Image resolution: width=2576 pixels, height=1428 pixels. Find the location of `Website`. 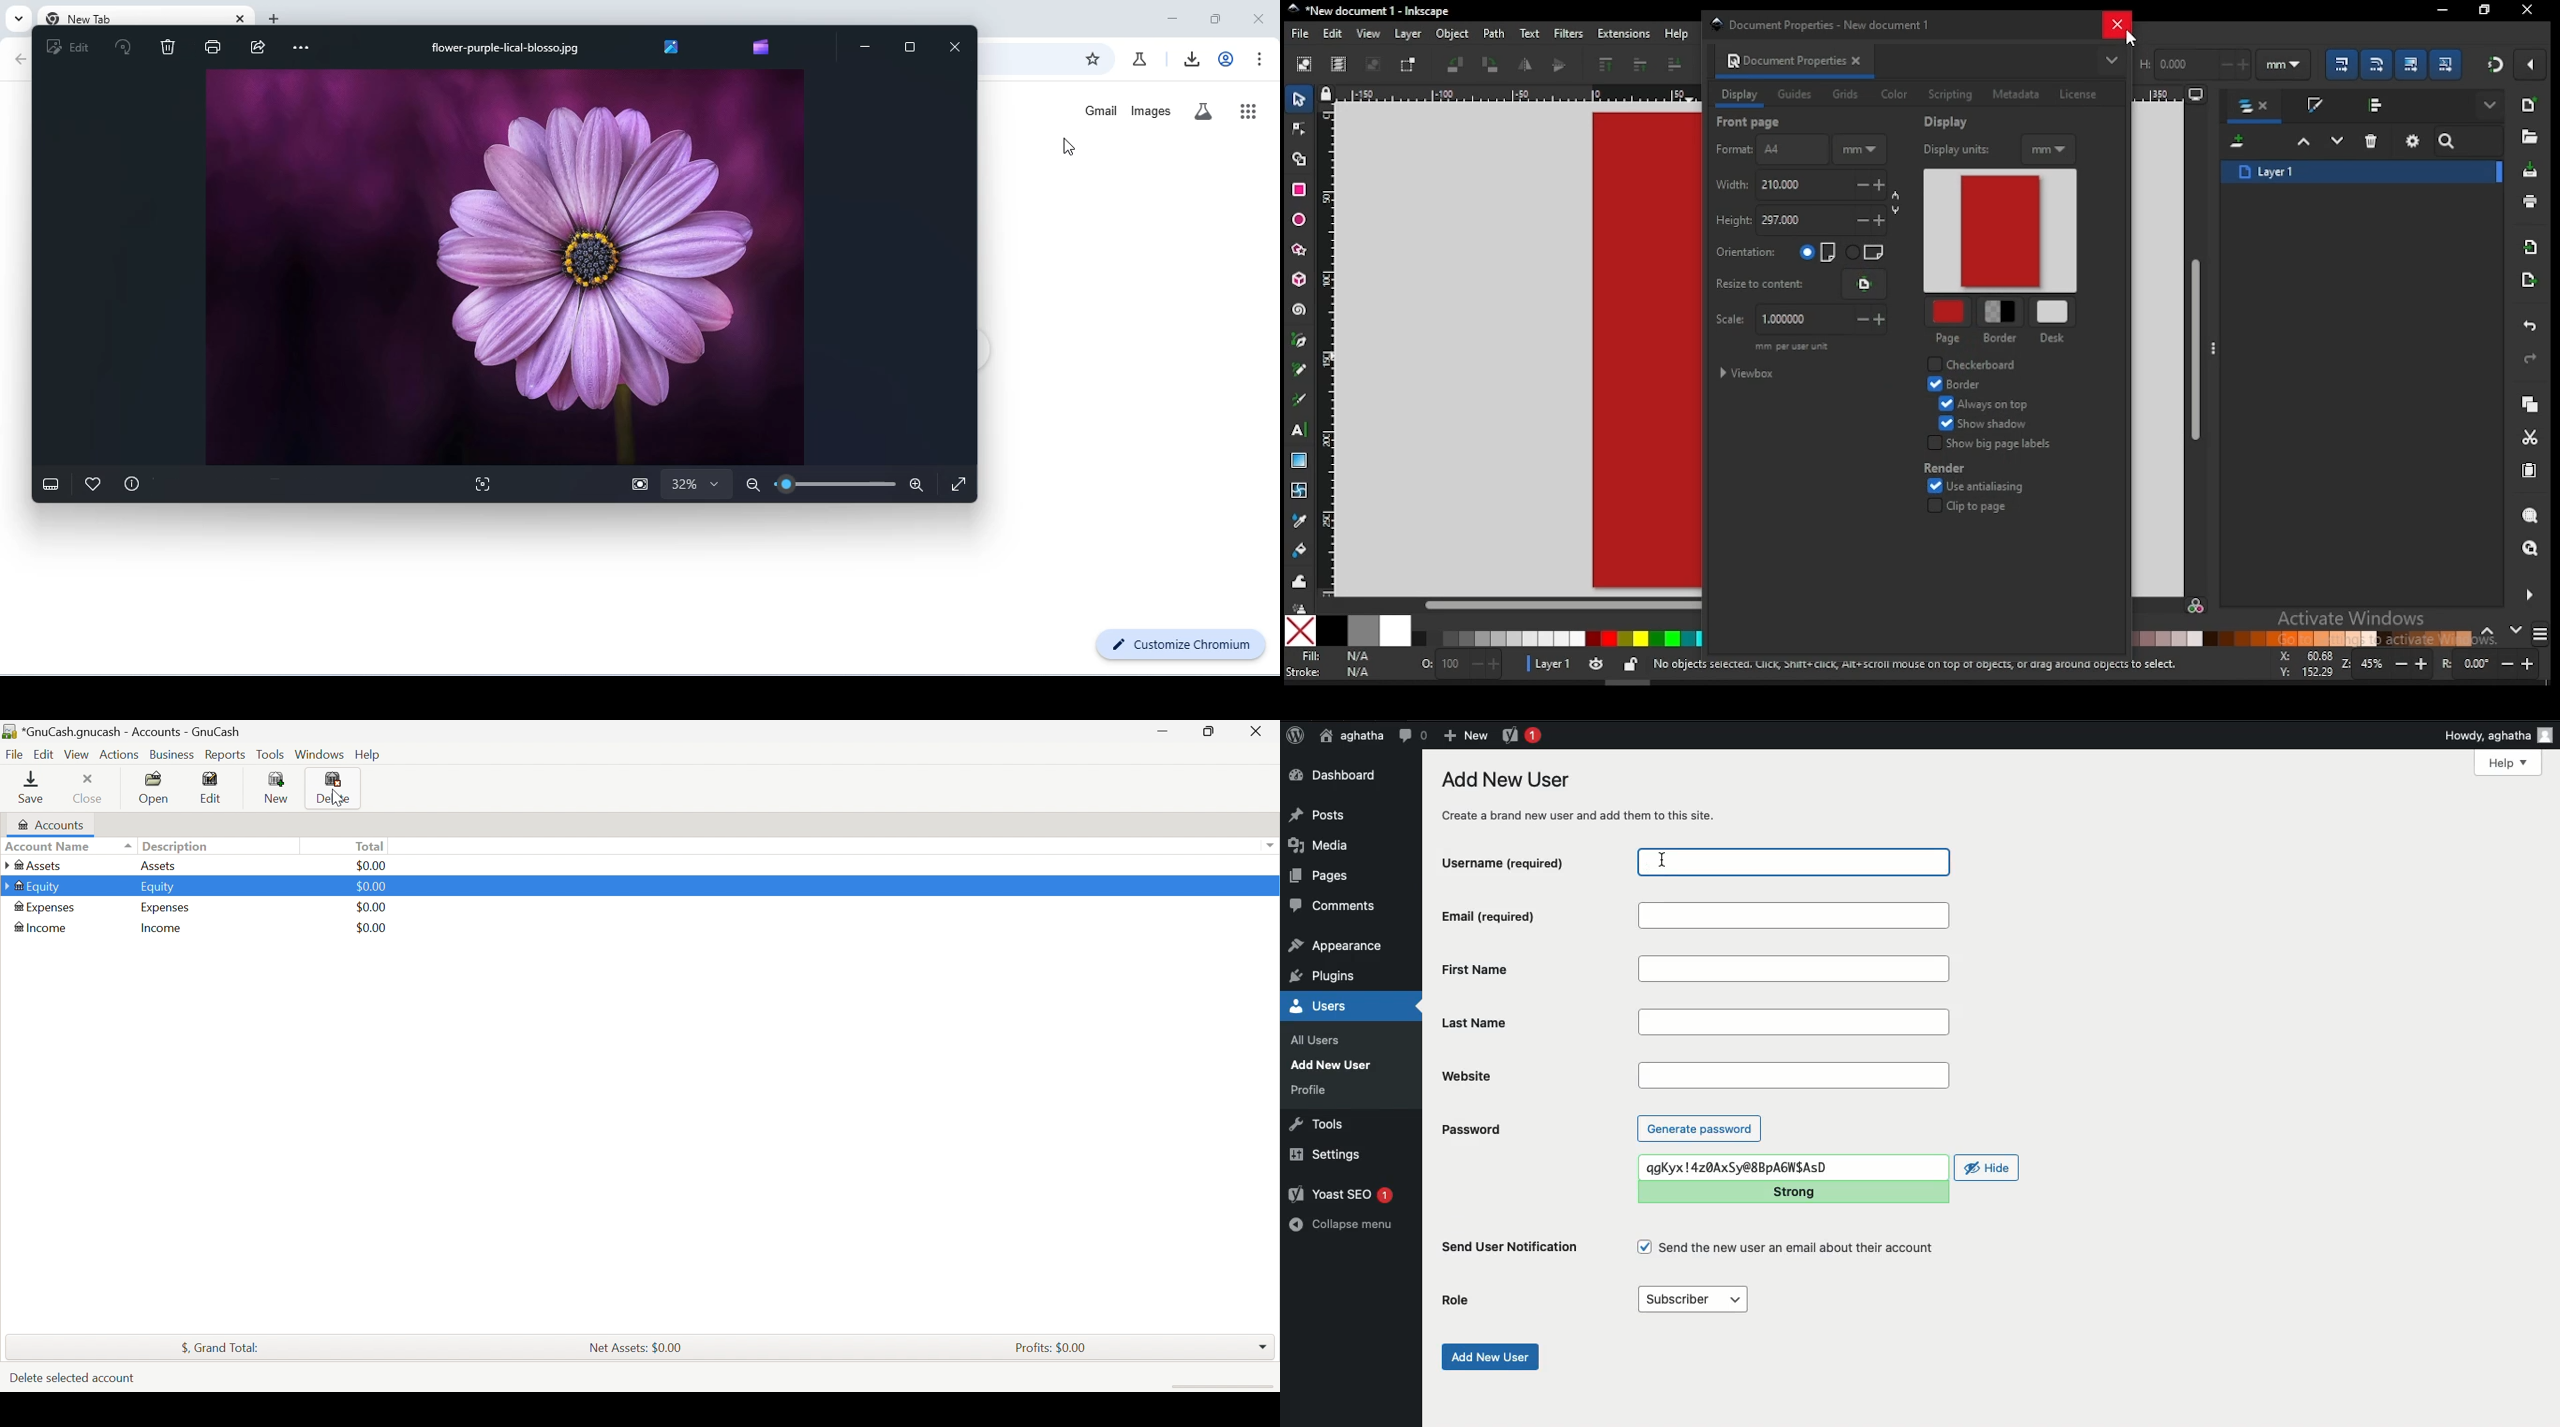

Website is located at coordinates (1538, 1076).